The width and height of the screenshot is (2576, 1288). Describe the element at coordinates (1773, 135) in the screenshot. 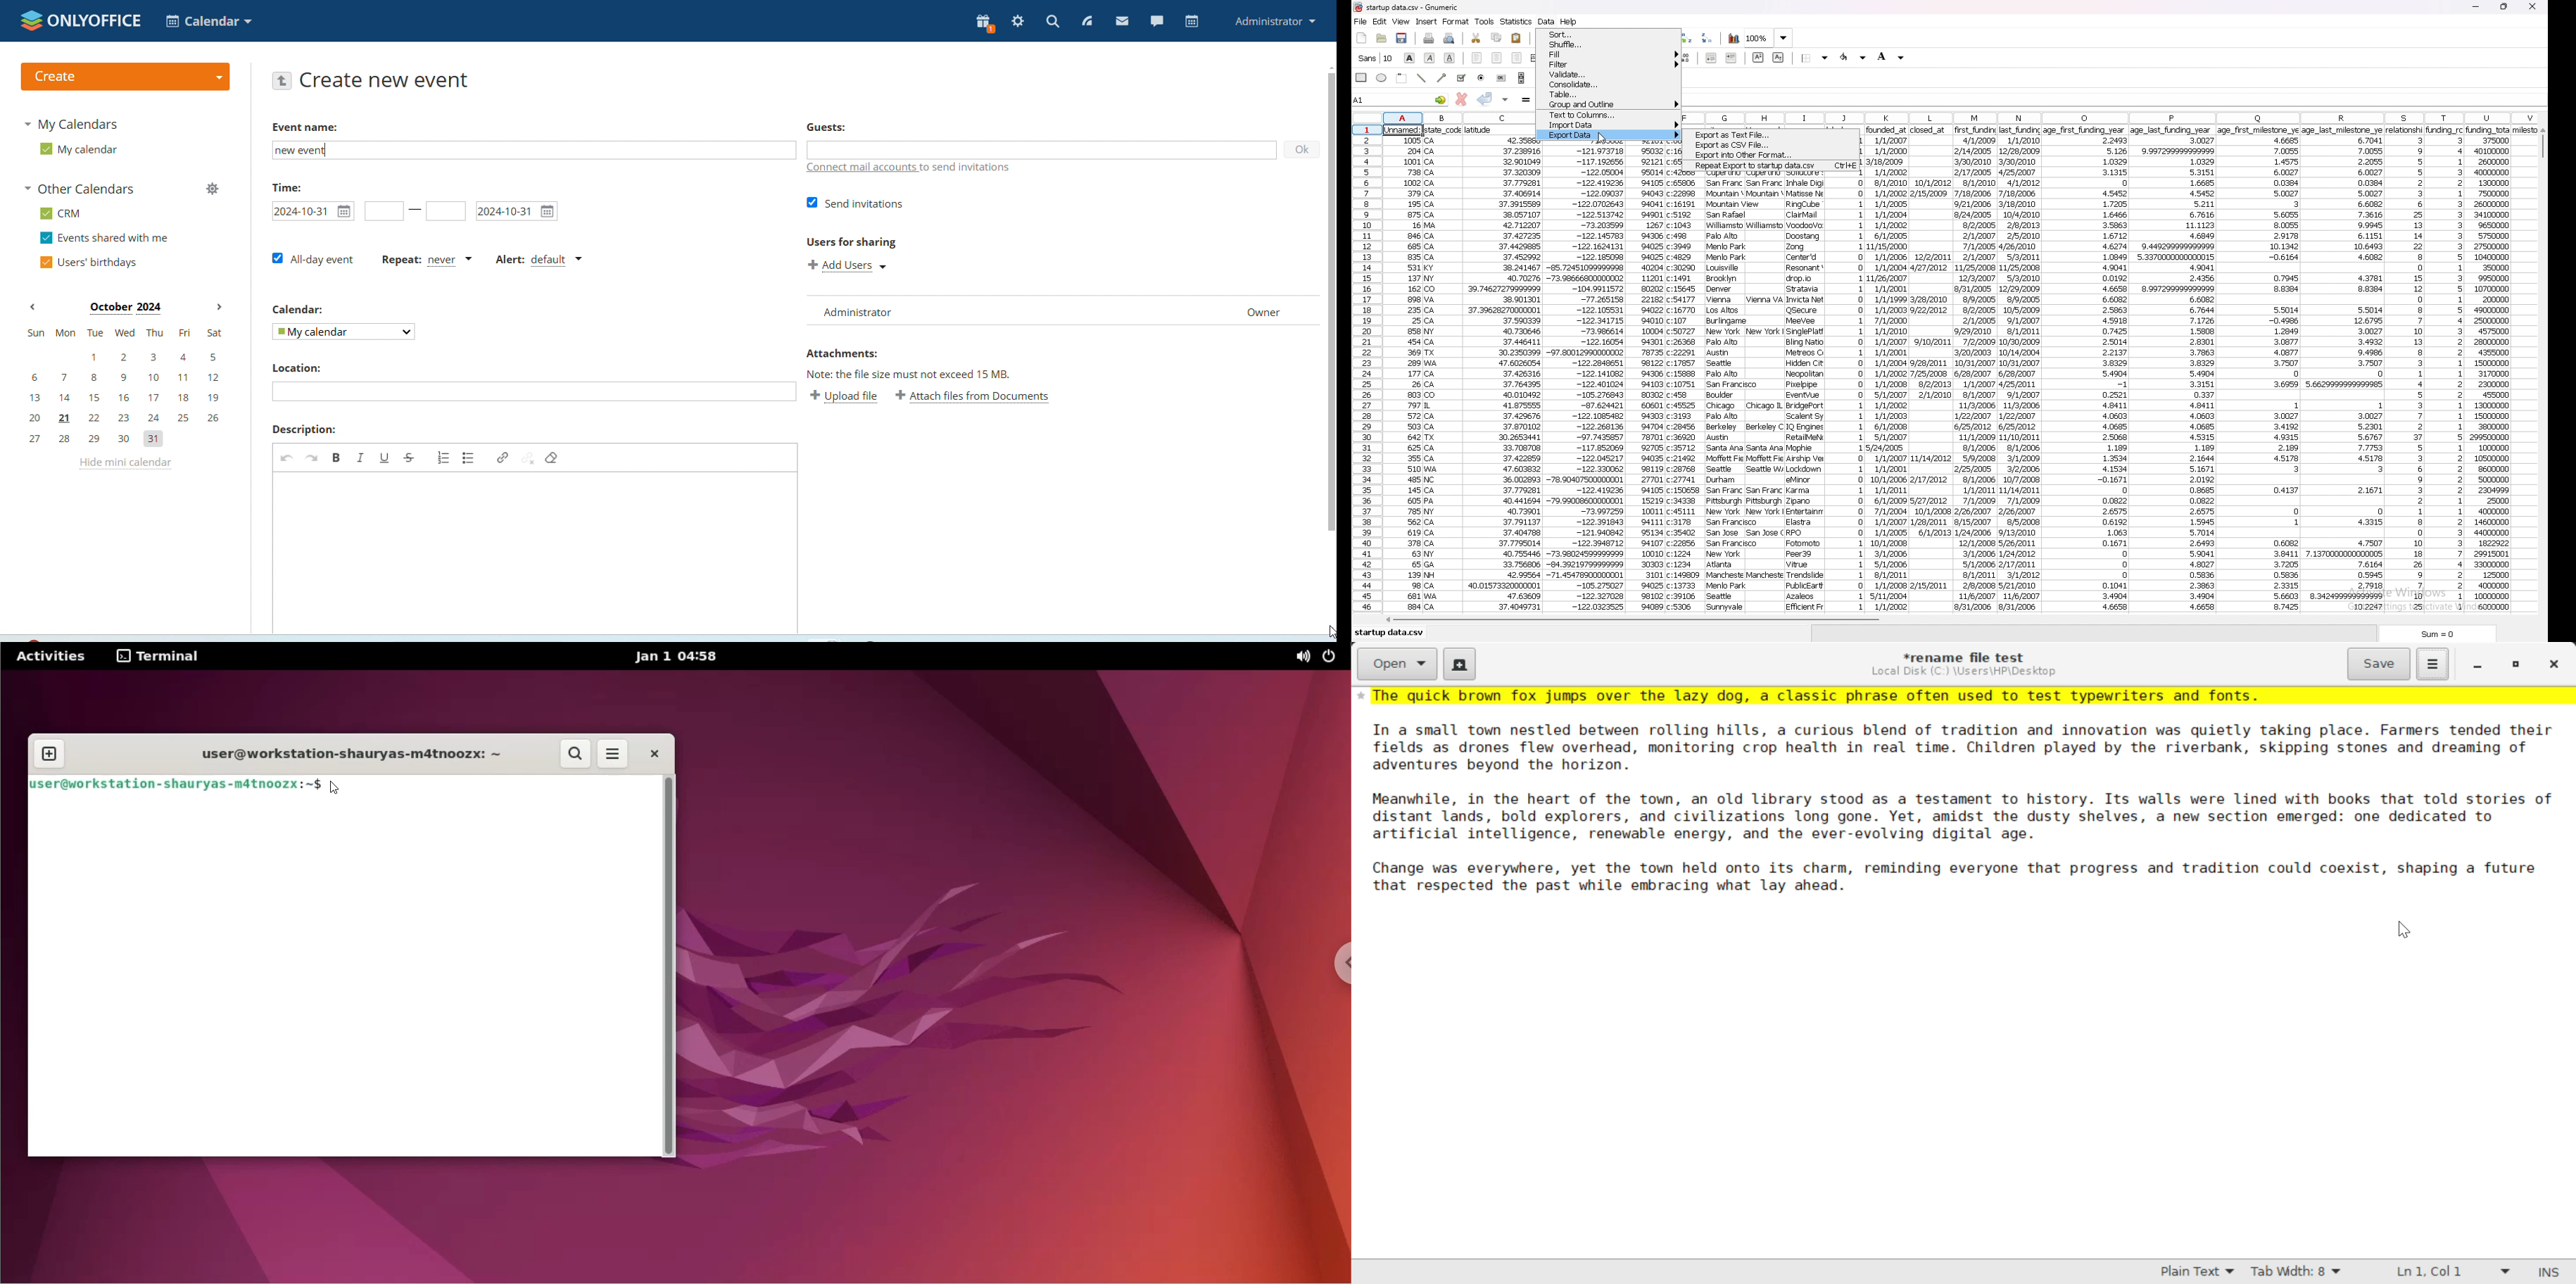

I see `export as text file` at that location.